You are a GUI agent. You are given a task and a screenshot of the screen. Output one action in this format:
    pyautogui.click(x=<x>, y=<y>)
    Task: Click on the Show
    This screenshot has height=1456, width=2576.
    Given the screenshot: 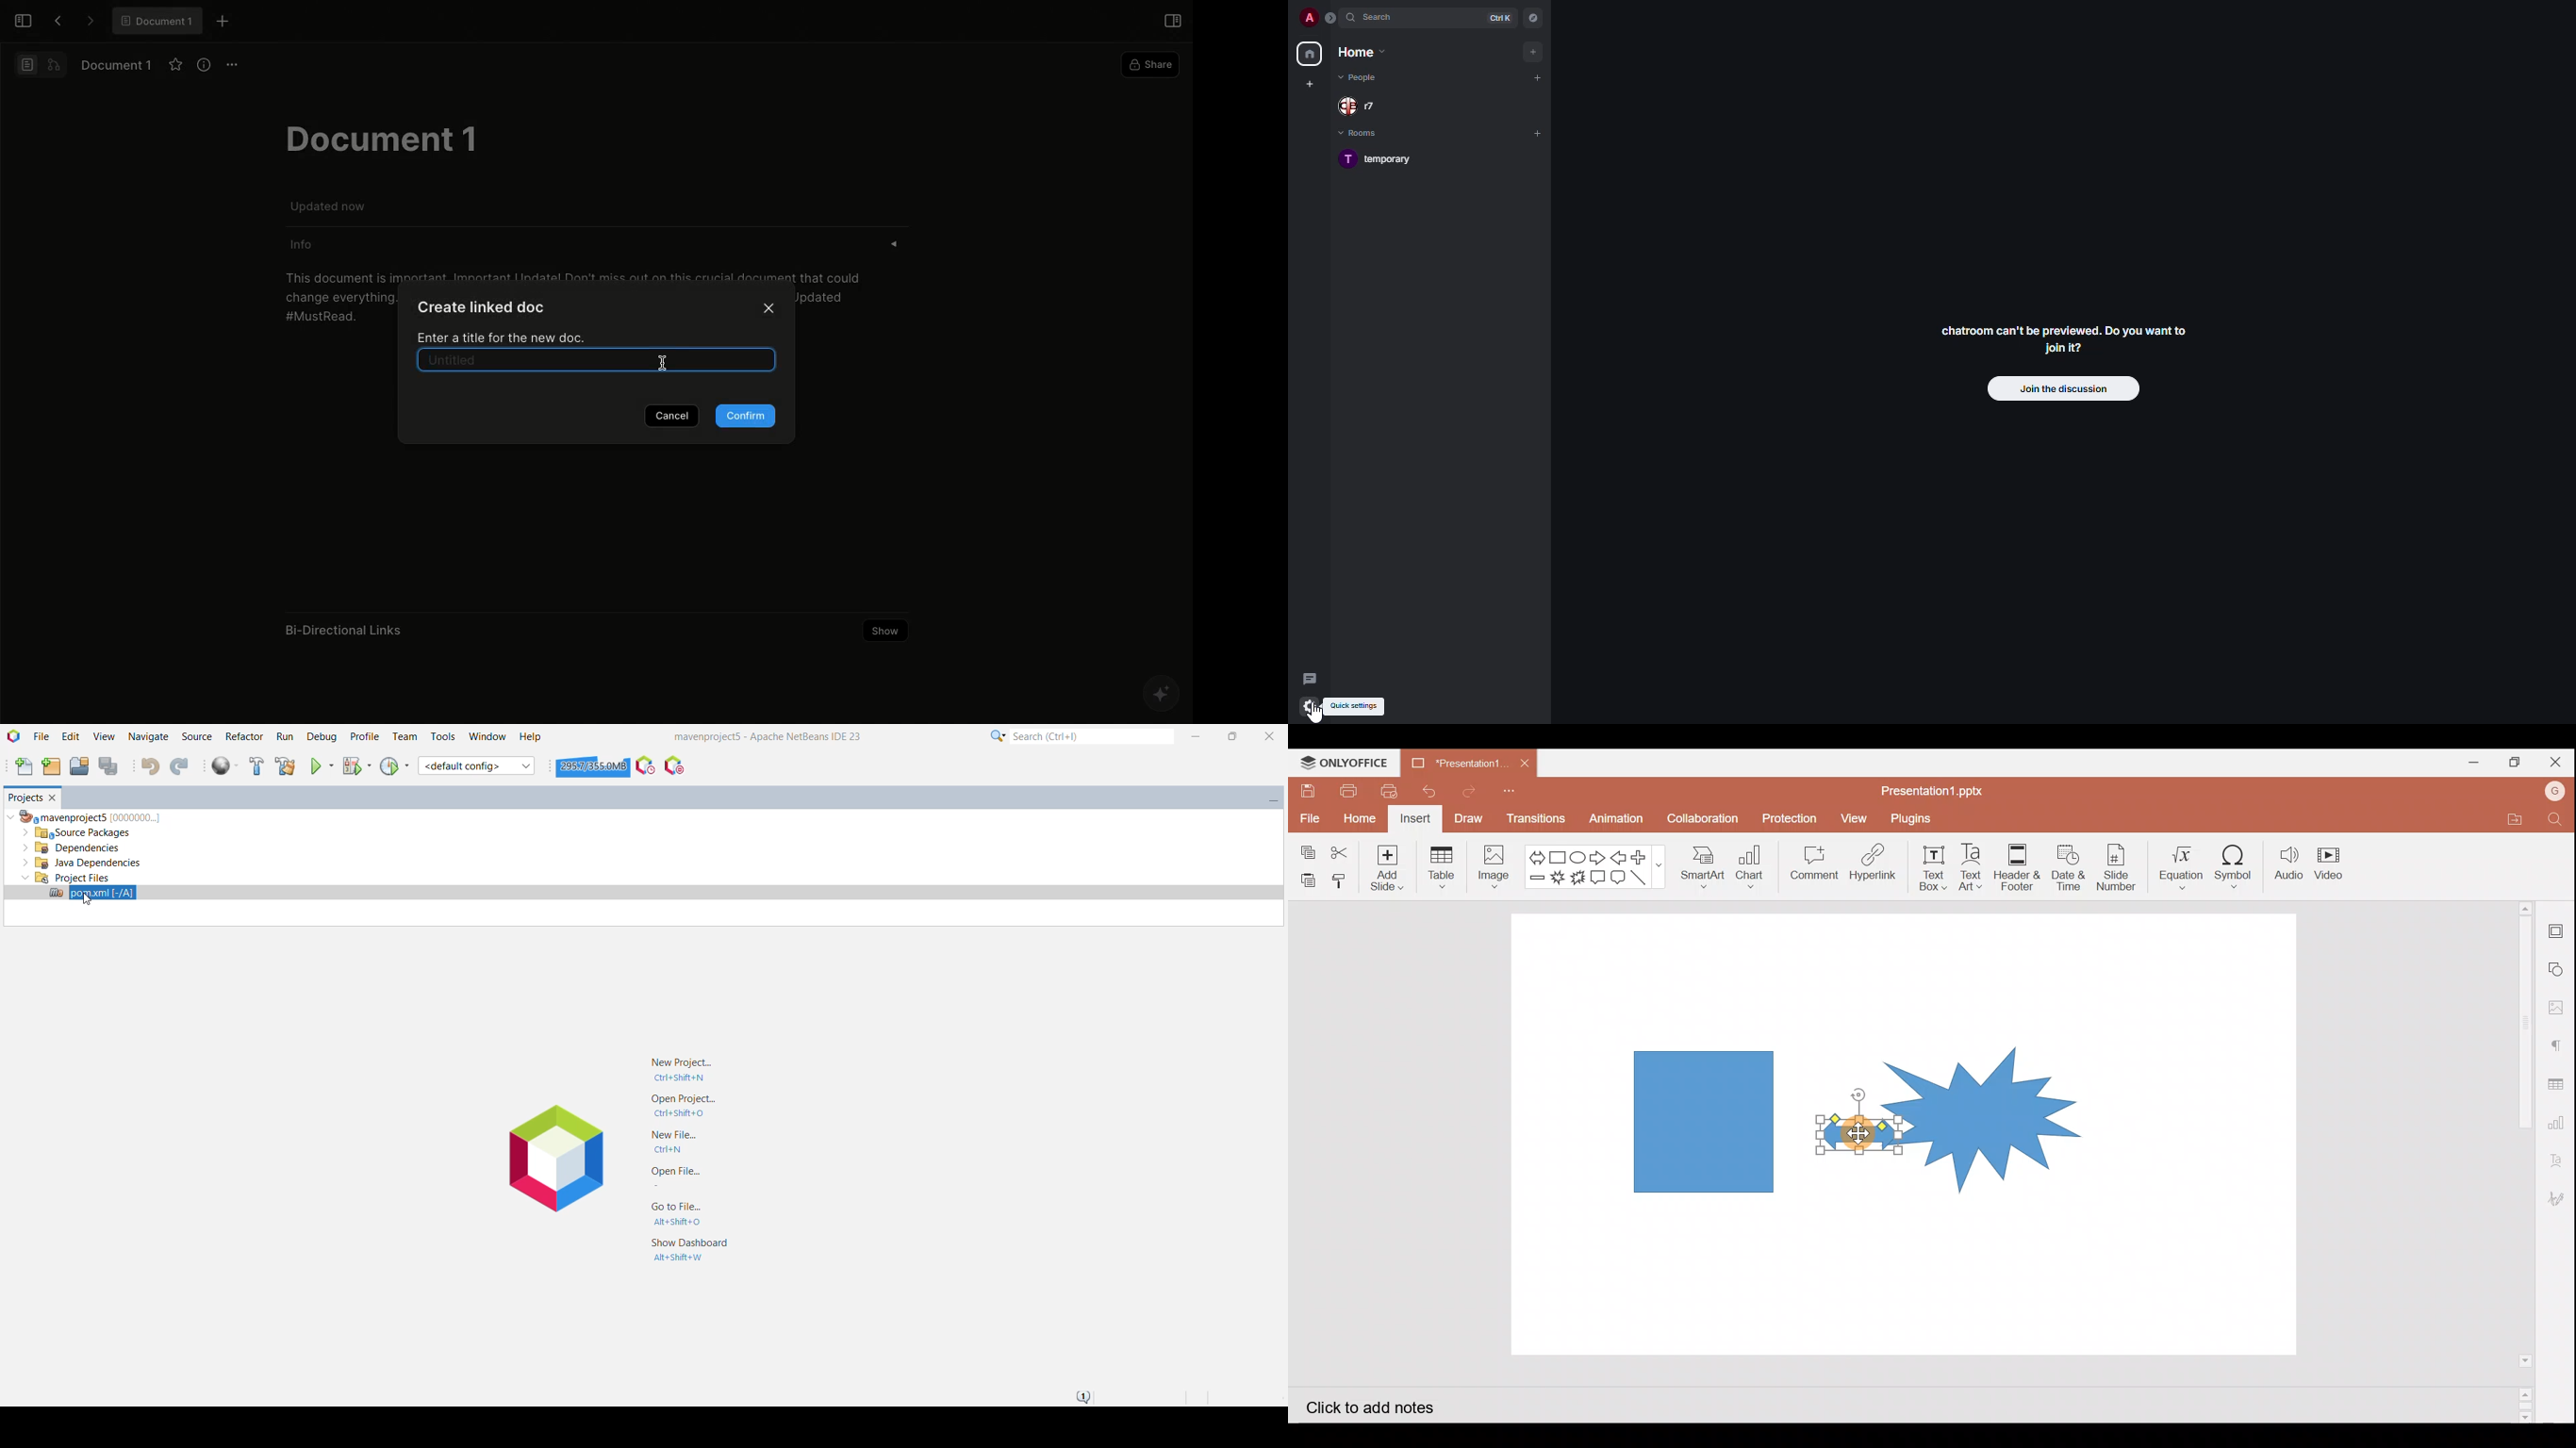 What is the action you would take?
    pyautogui.click(x=887, y=630)
    